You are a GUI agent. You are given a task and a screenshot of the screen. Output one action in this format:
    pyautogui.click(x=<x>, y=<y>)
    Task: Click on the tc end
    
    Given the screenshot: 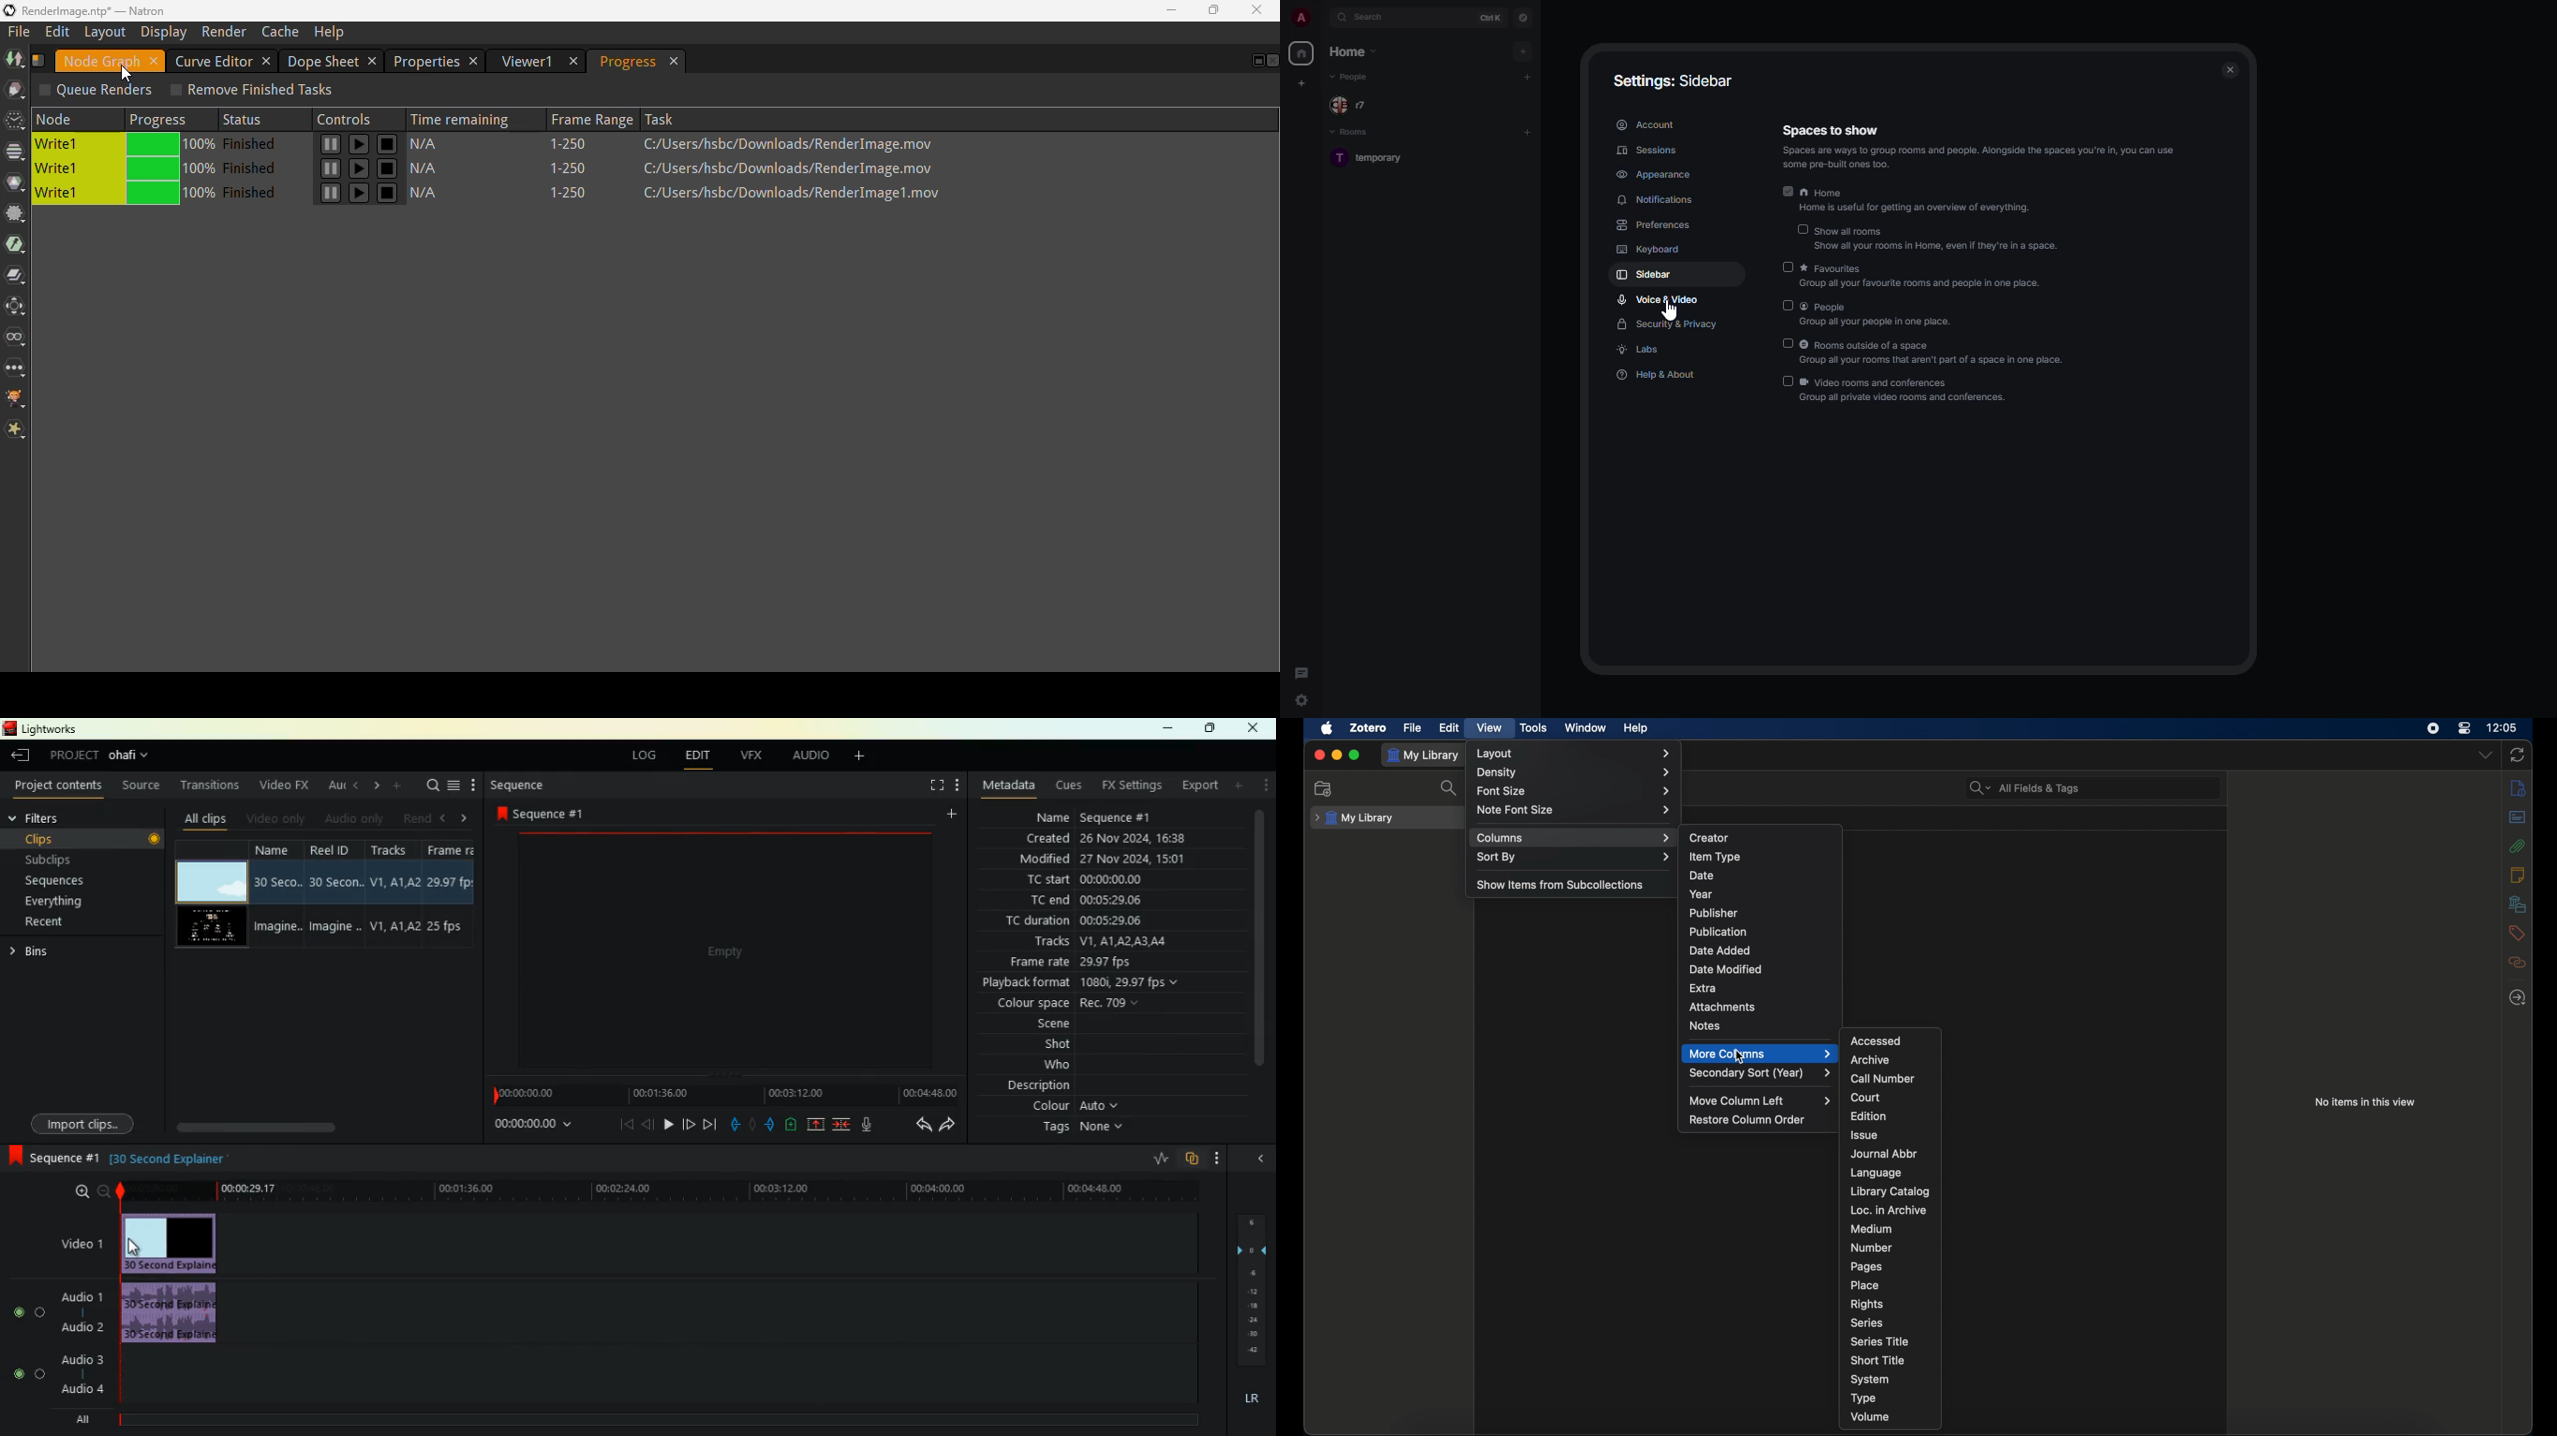 What is the action you would take?
    pyautogui.click(x=1090, y=899)
    